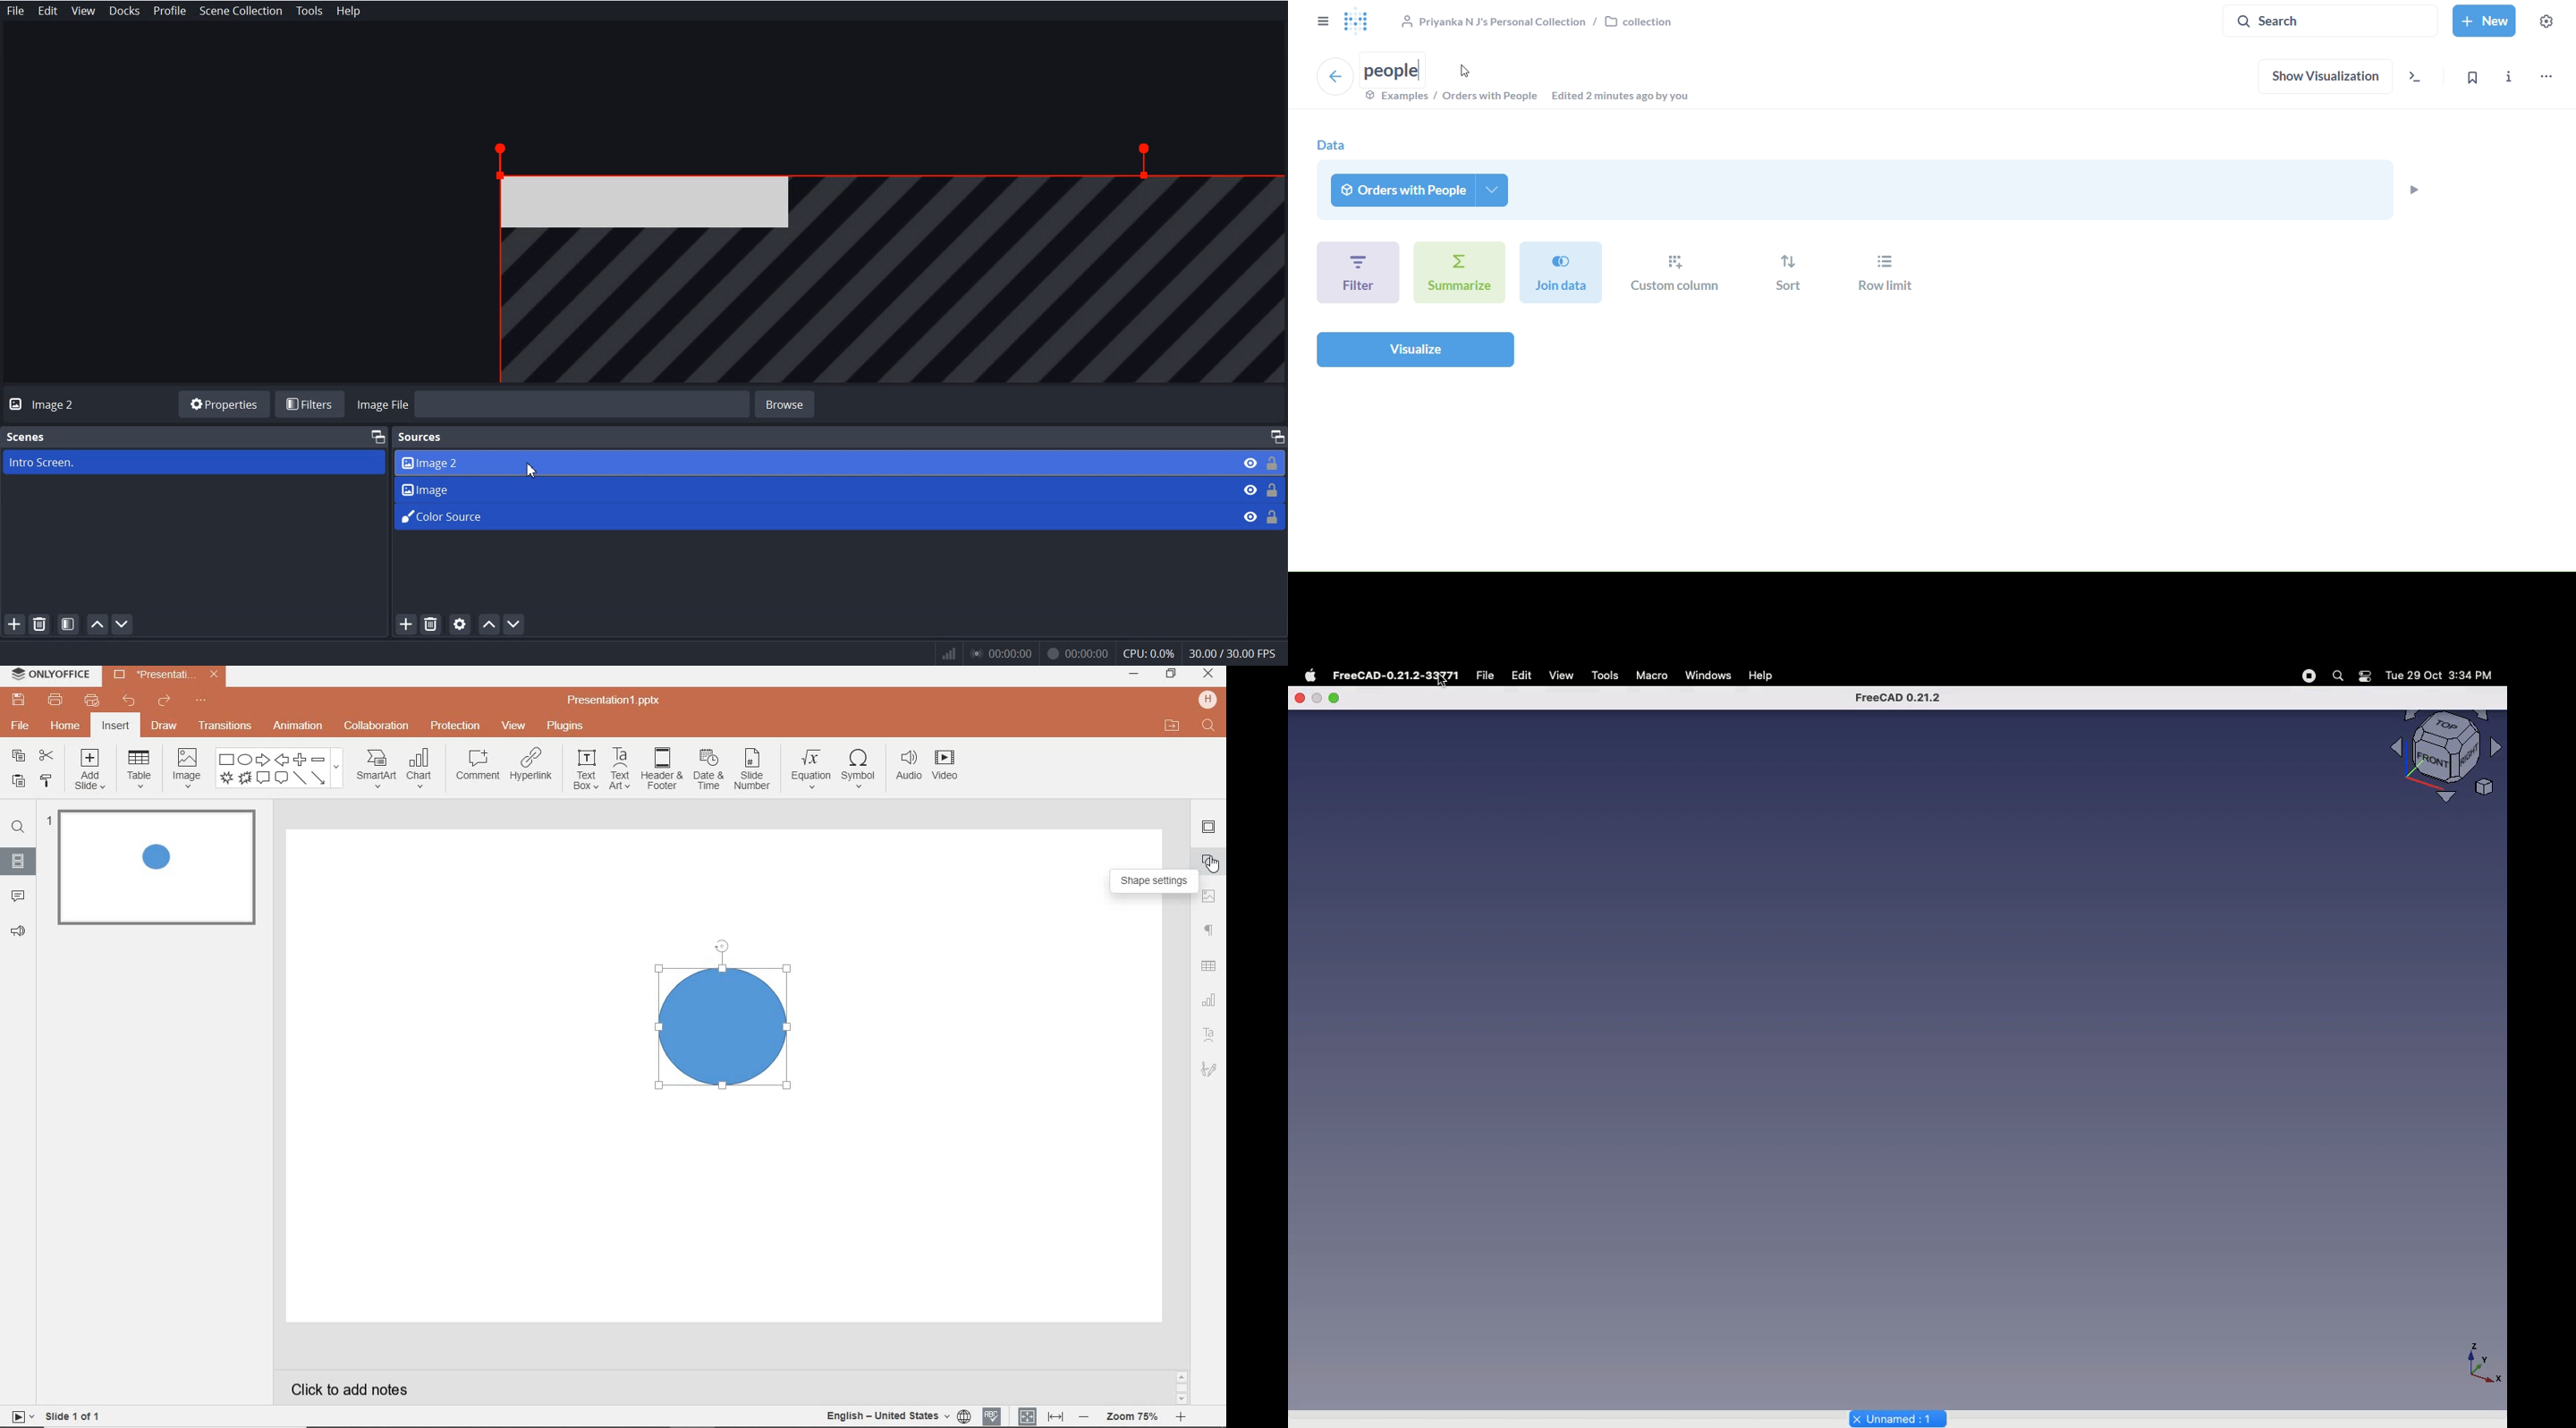  What do you see at coordinates (809, 487) in the screenshot?
I see `Image` at bounding box center [809, 487].